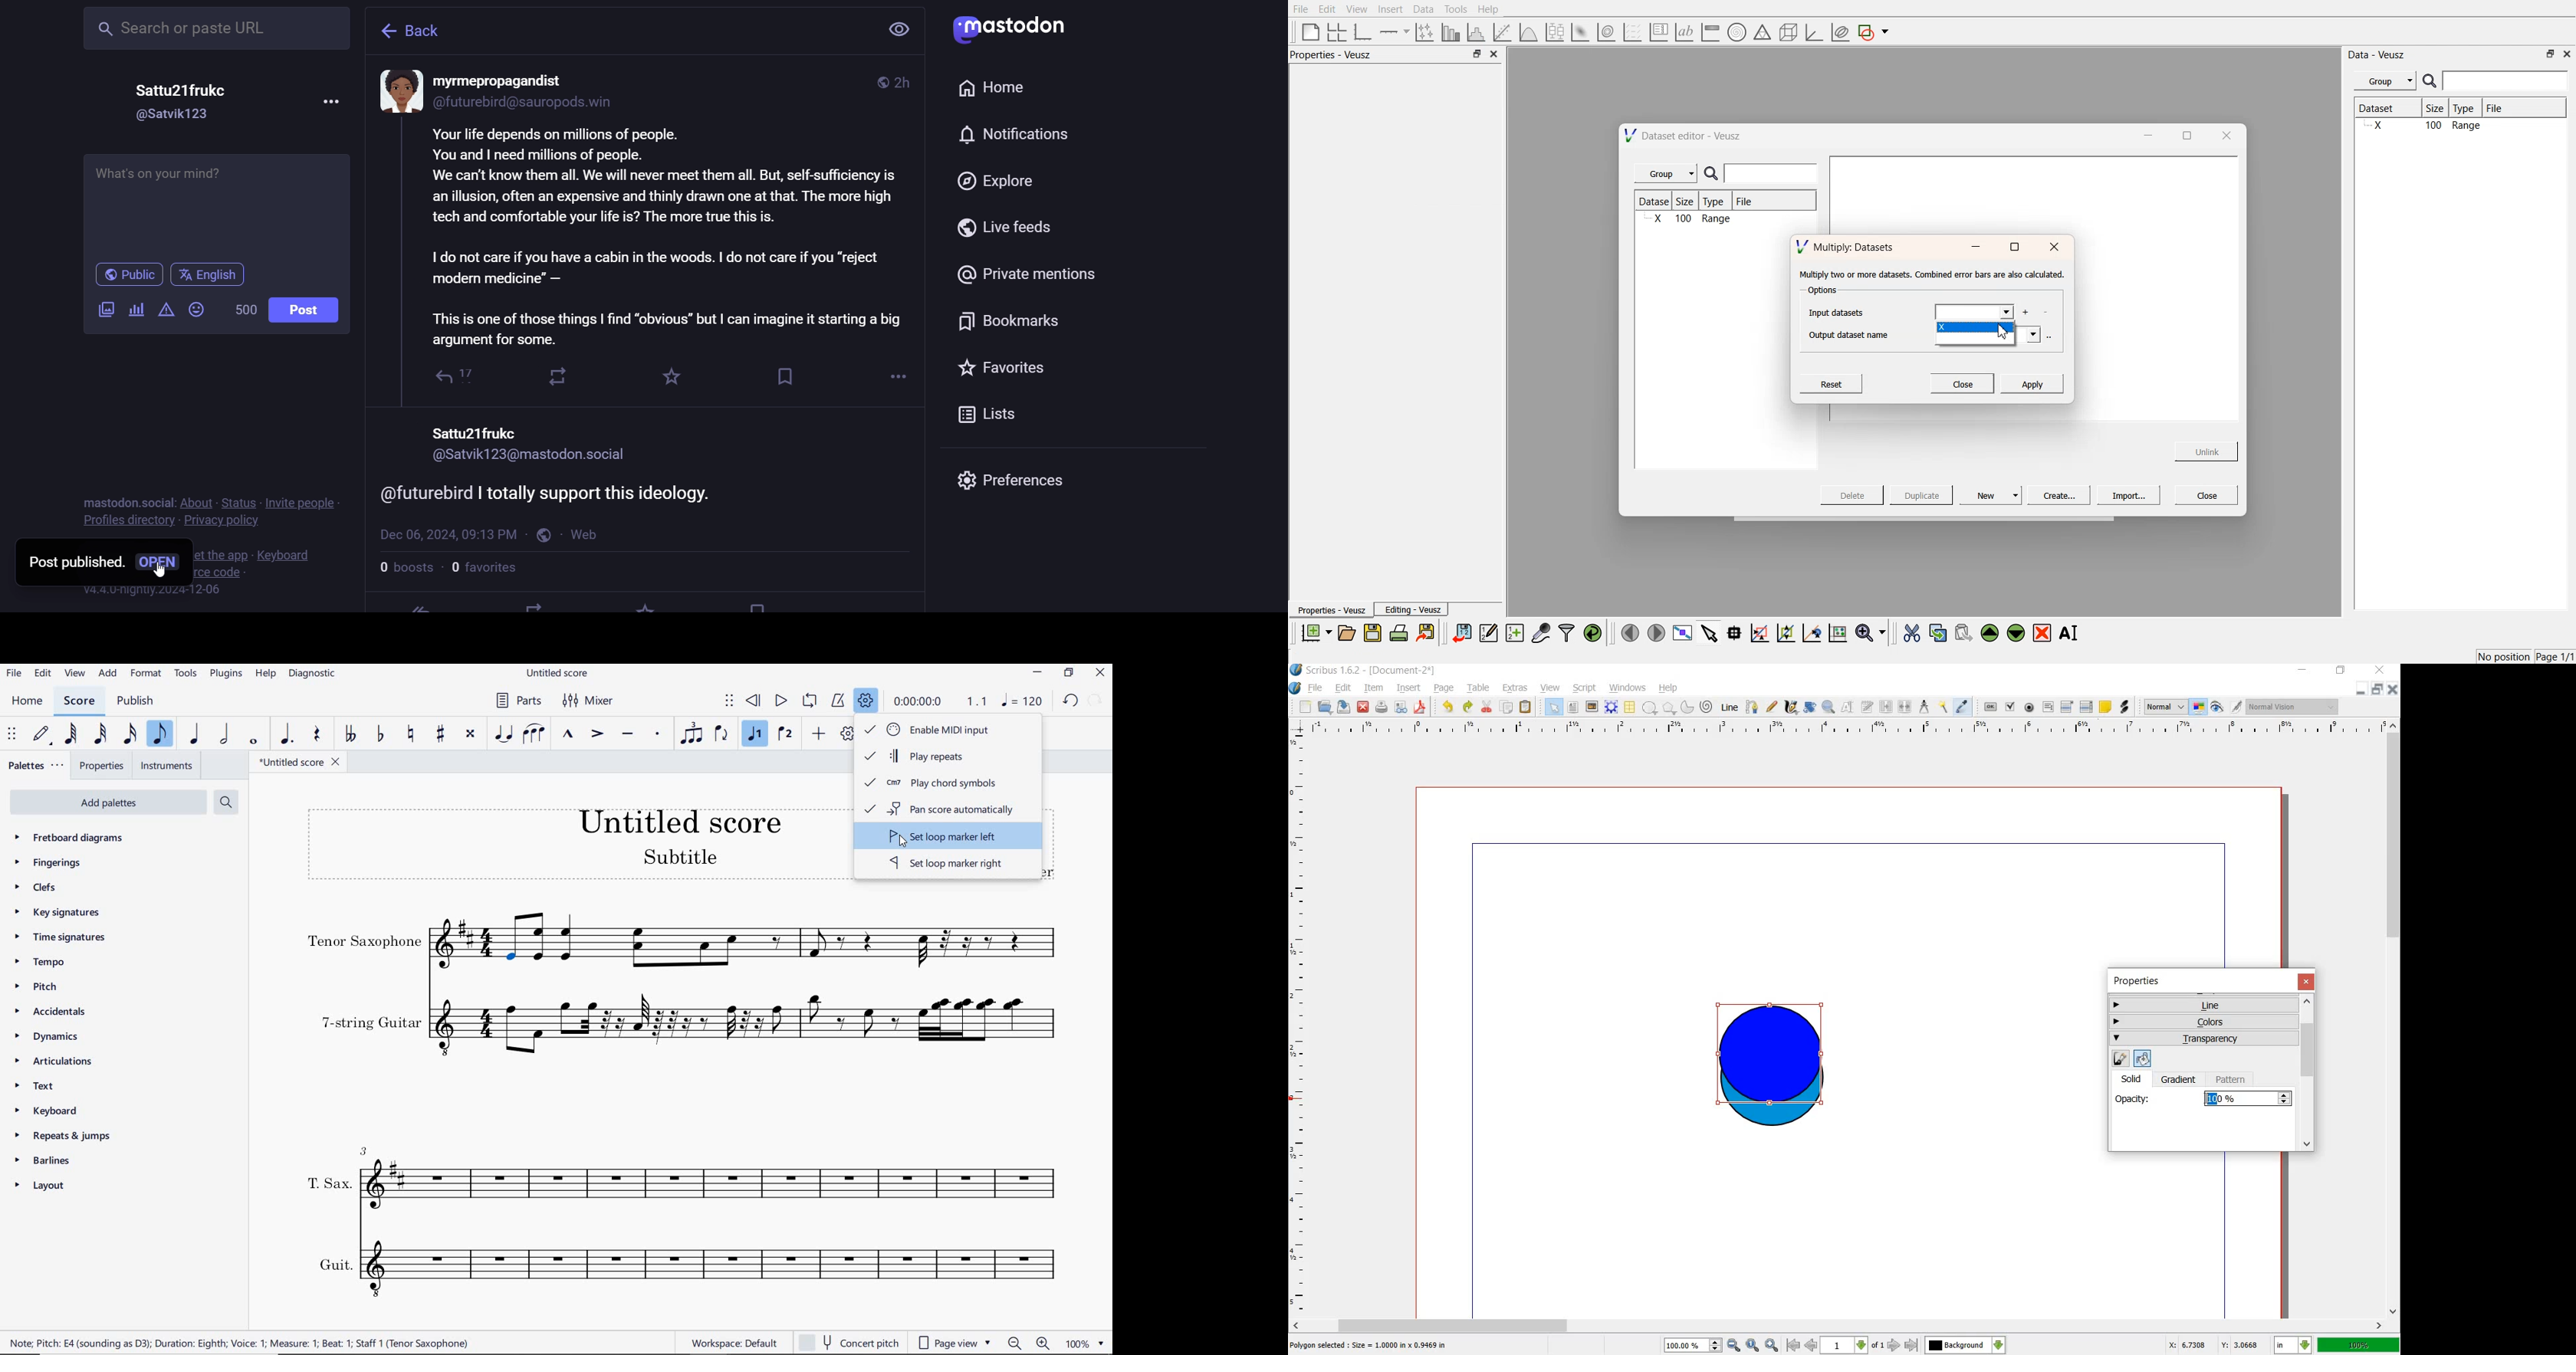 Image resolution: width=2576 pixels, height=1372 pixels. What do you see at coordinates (2198, 707) in the screenshot?
I see `toggle color management system` at bounding box center [2198, 707].